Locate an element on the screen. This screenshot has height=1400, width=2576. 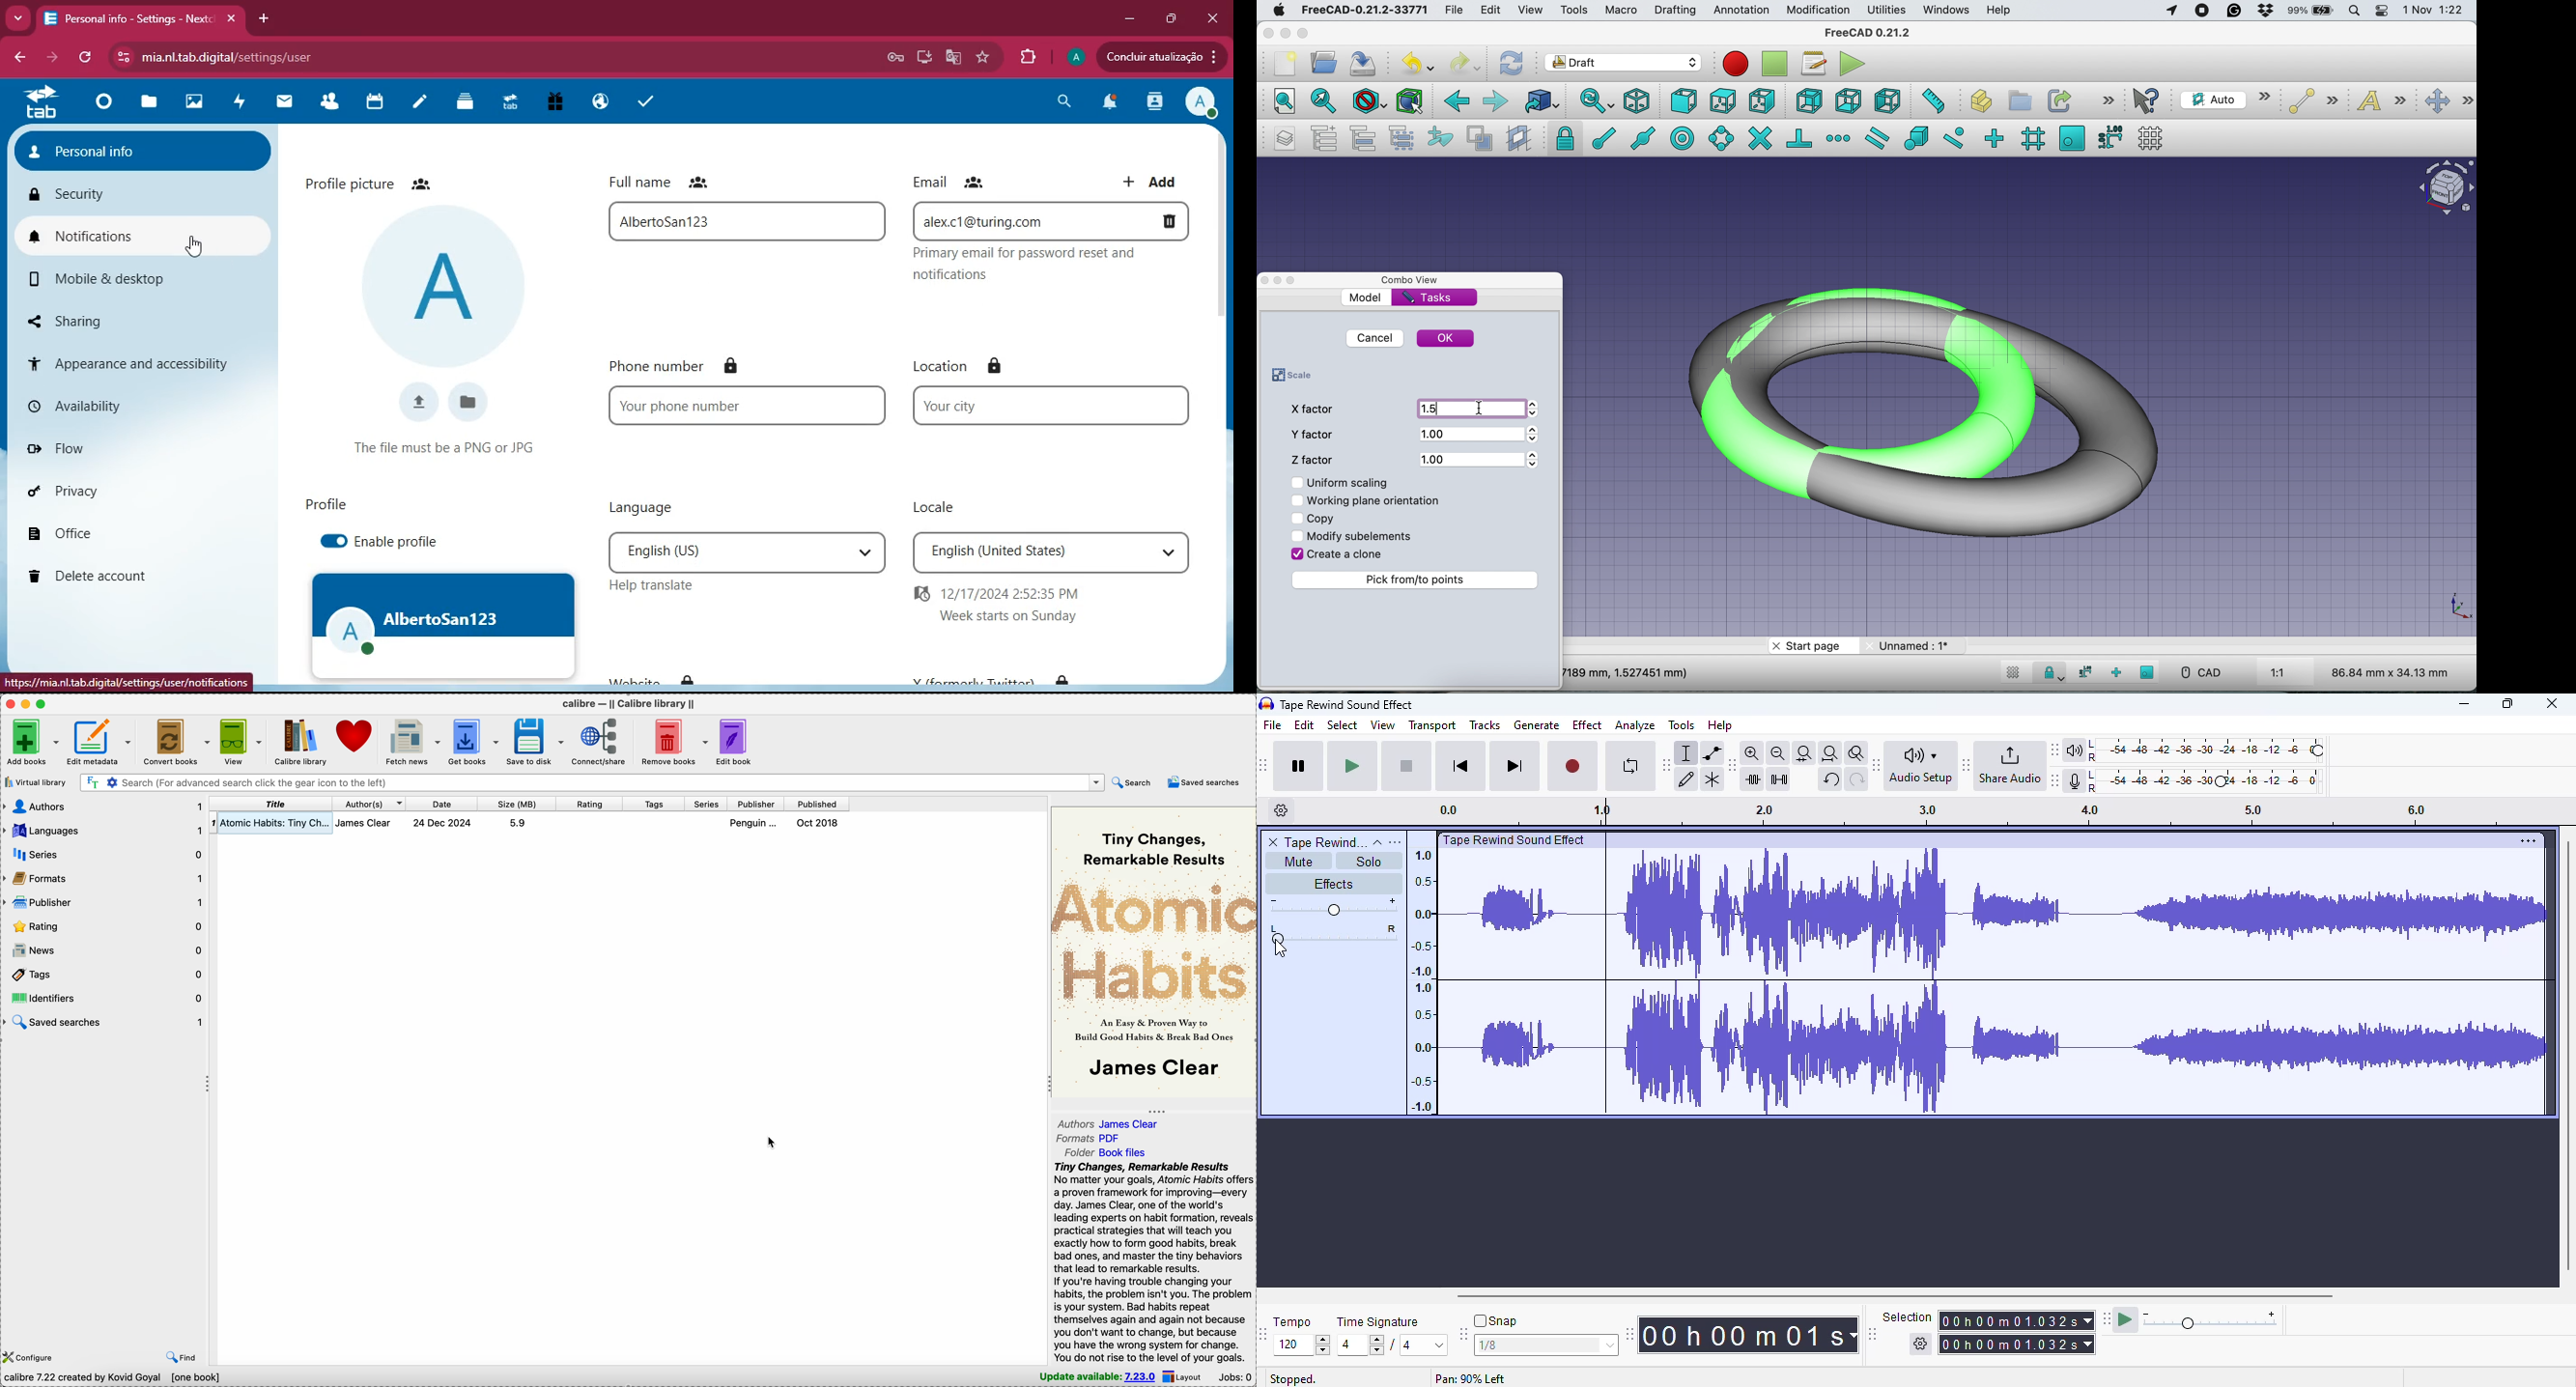
select is located at coordinates (1344, 724).